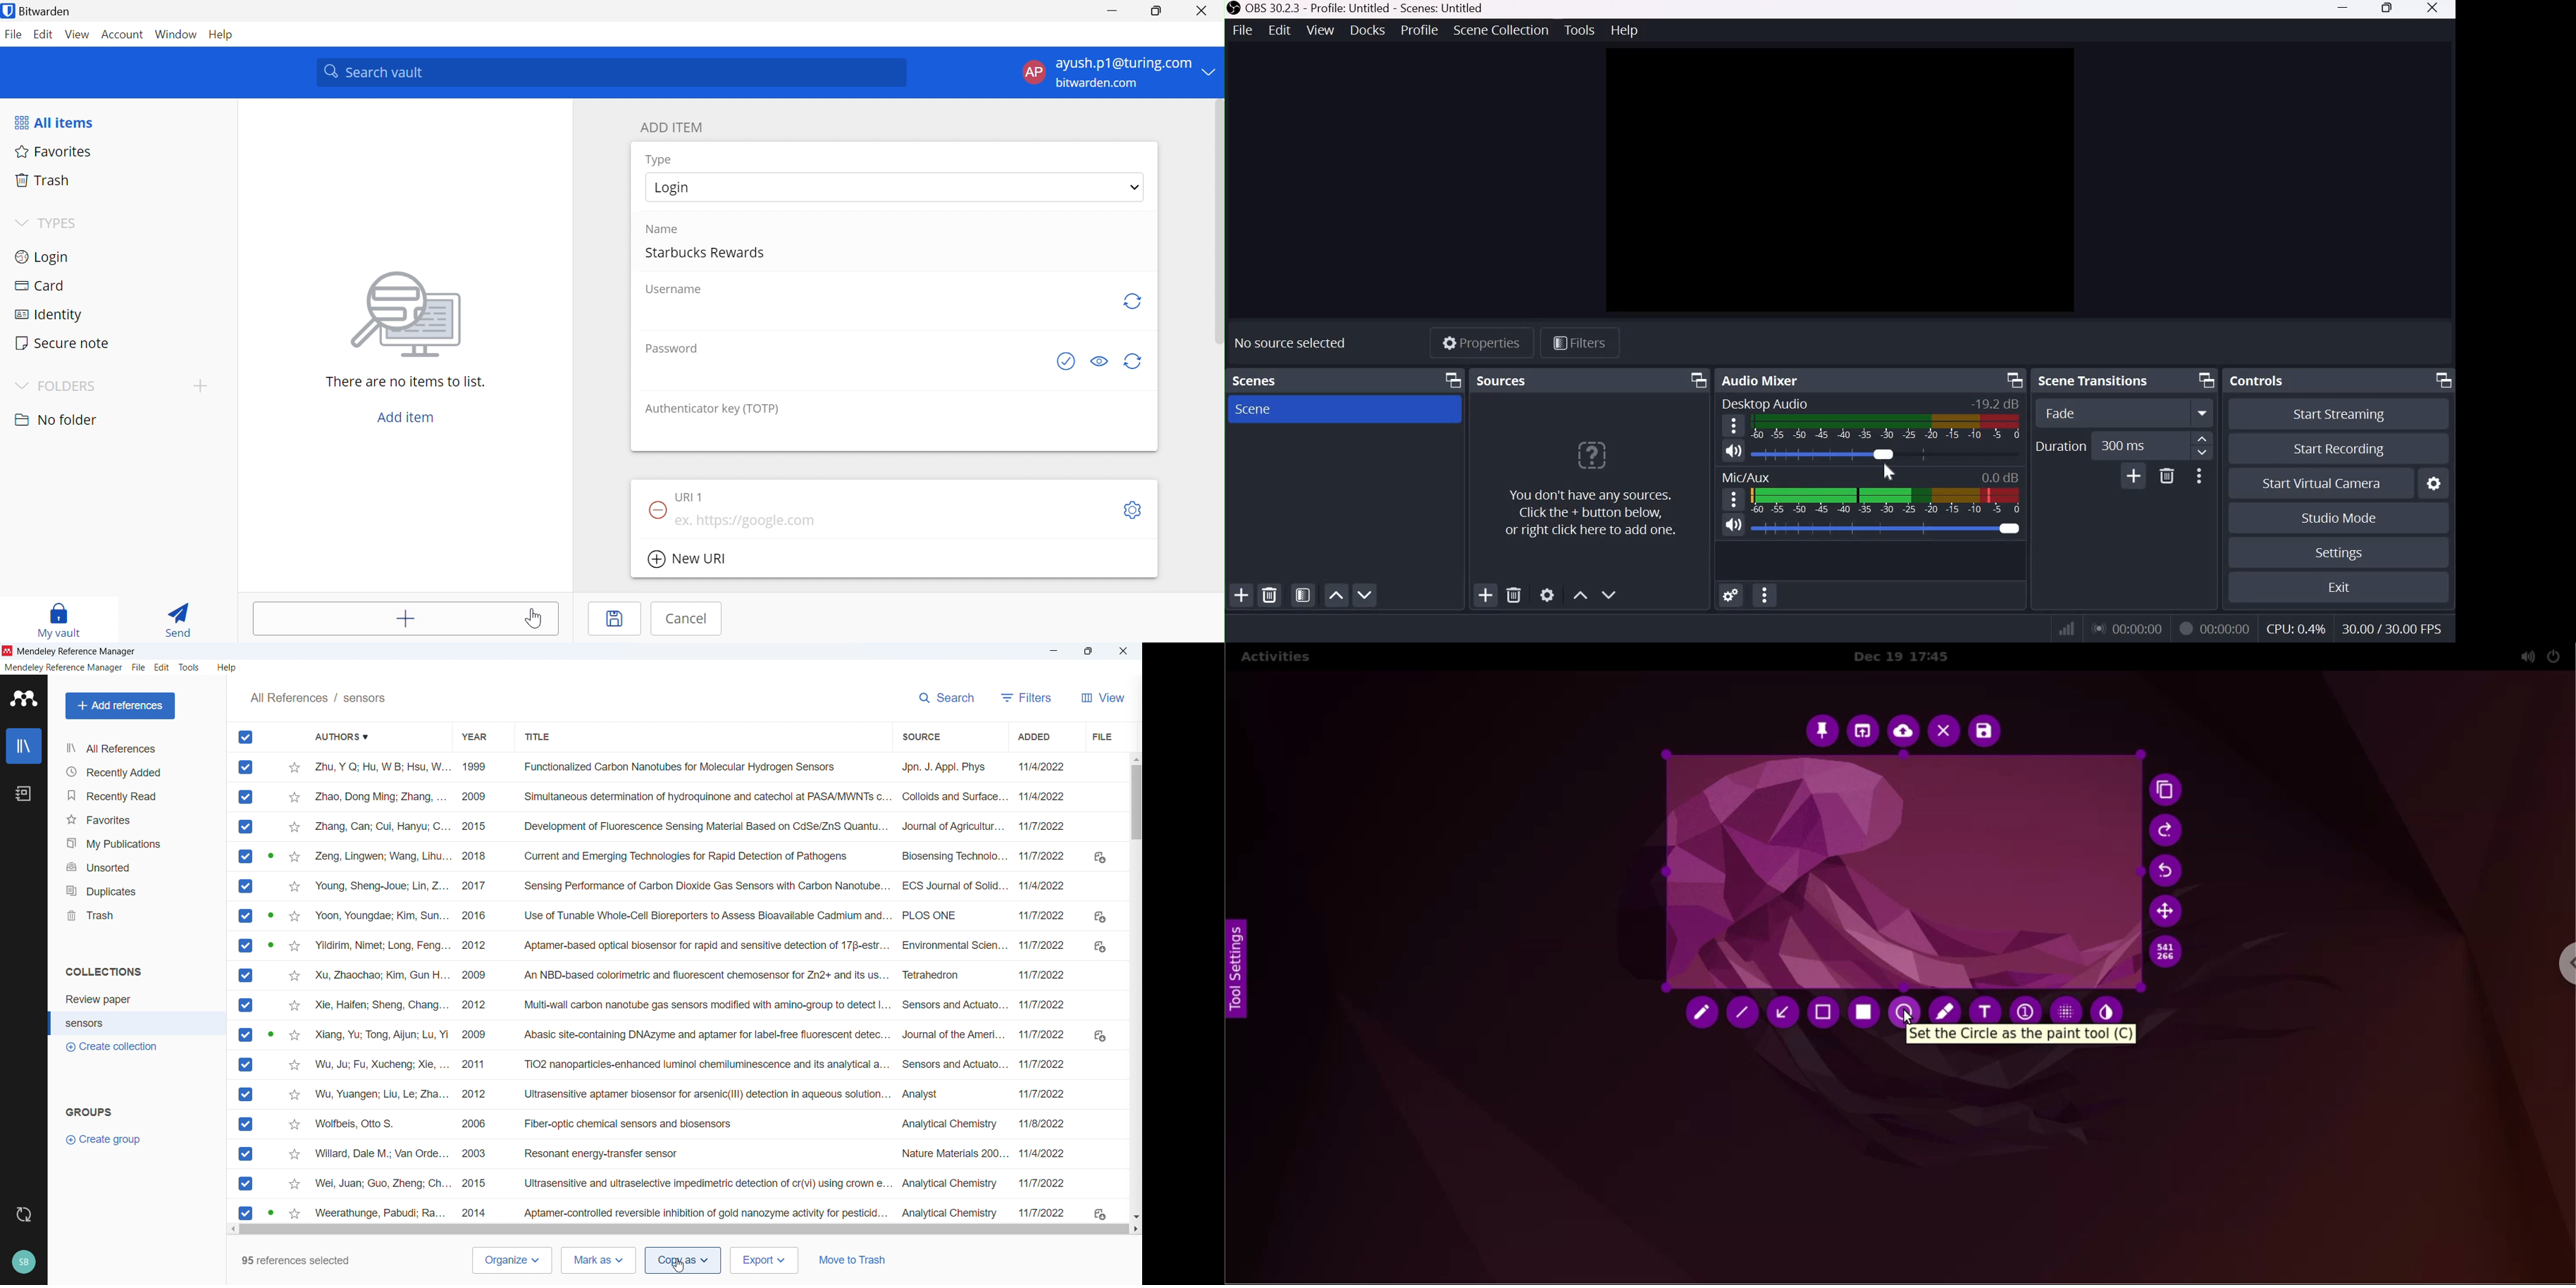  Describe the element at coordinates (856, 1259) in the screenshot. I see `Move to trash ` at that location.